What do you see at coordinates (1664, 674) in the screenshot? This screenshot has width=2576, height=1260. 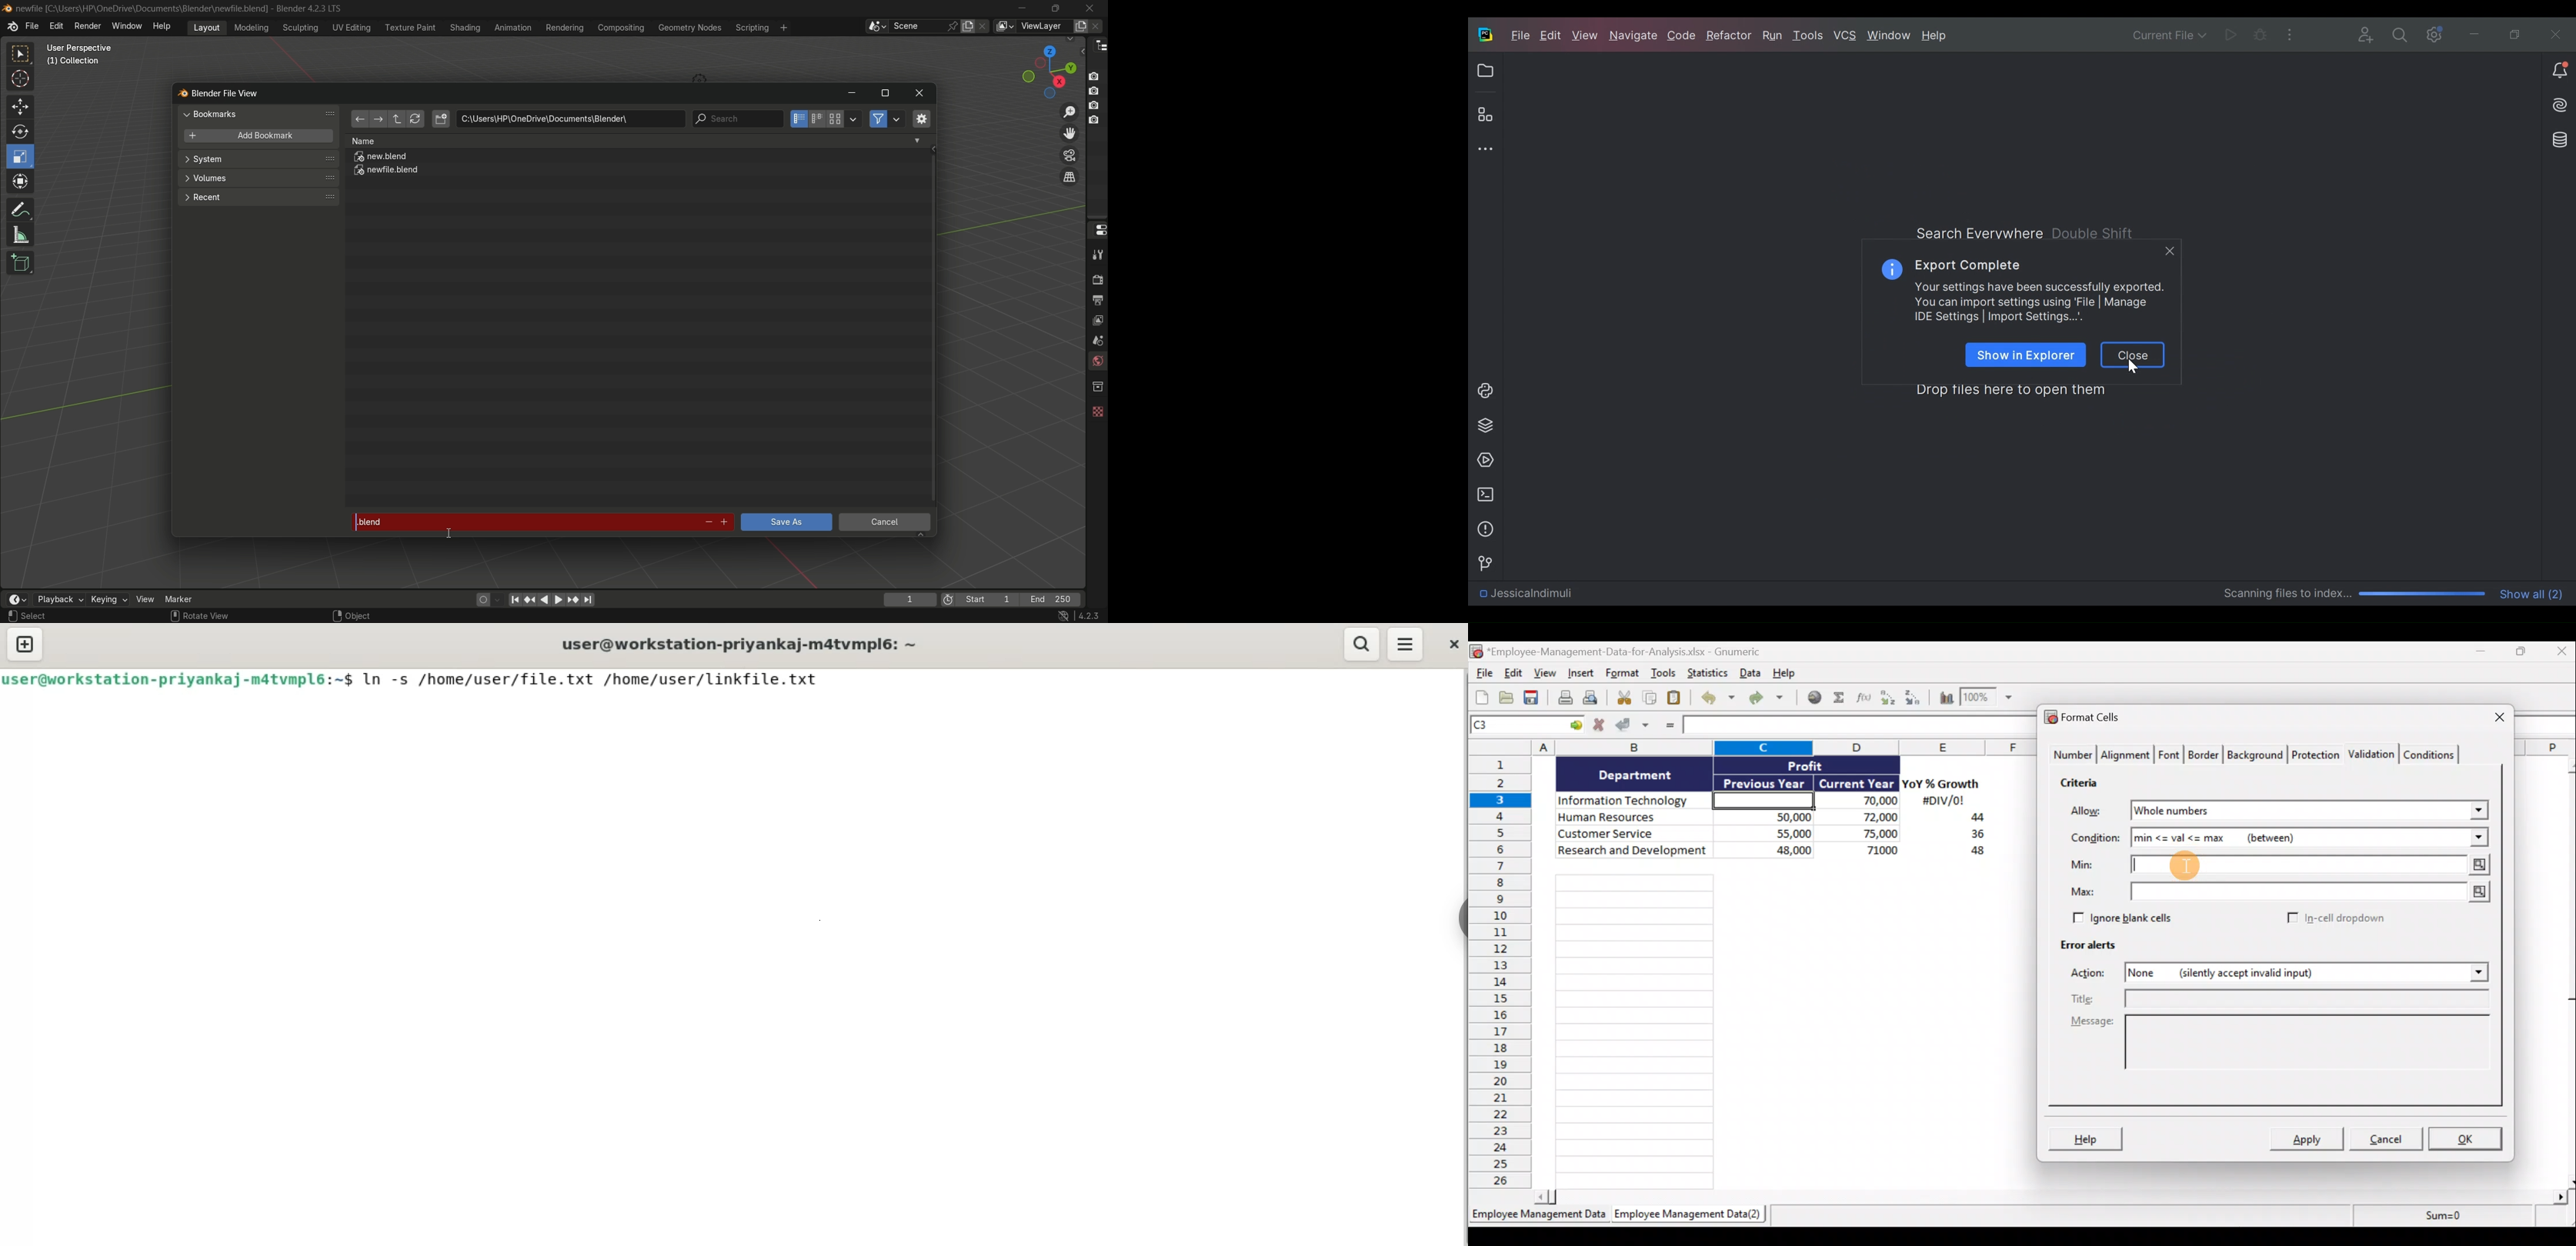 I see `Tools` at bounding box center [1664, 674].